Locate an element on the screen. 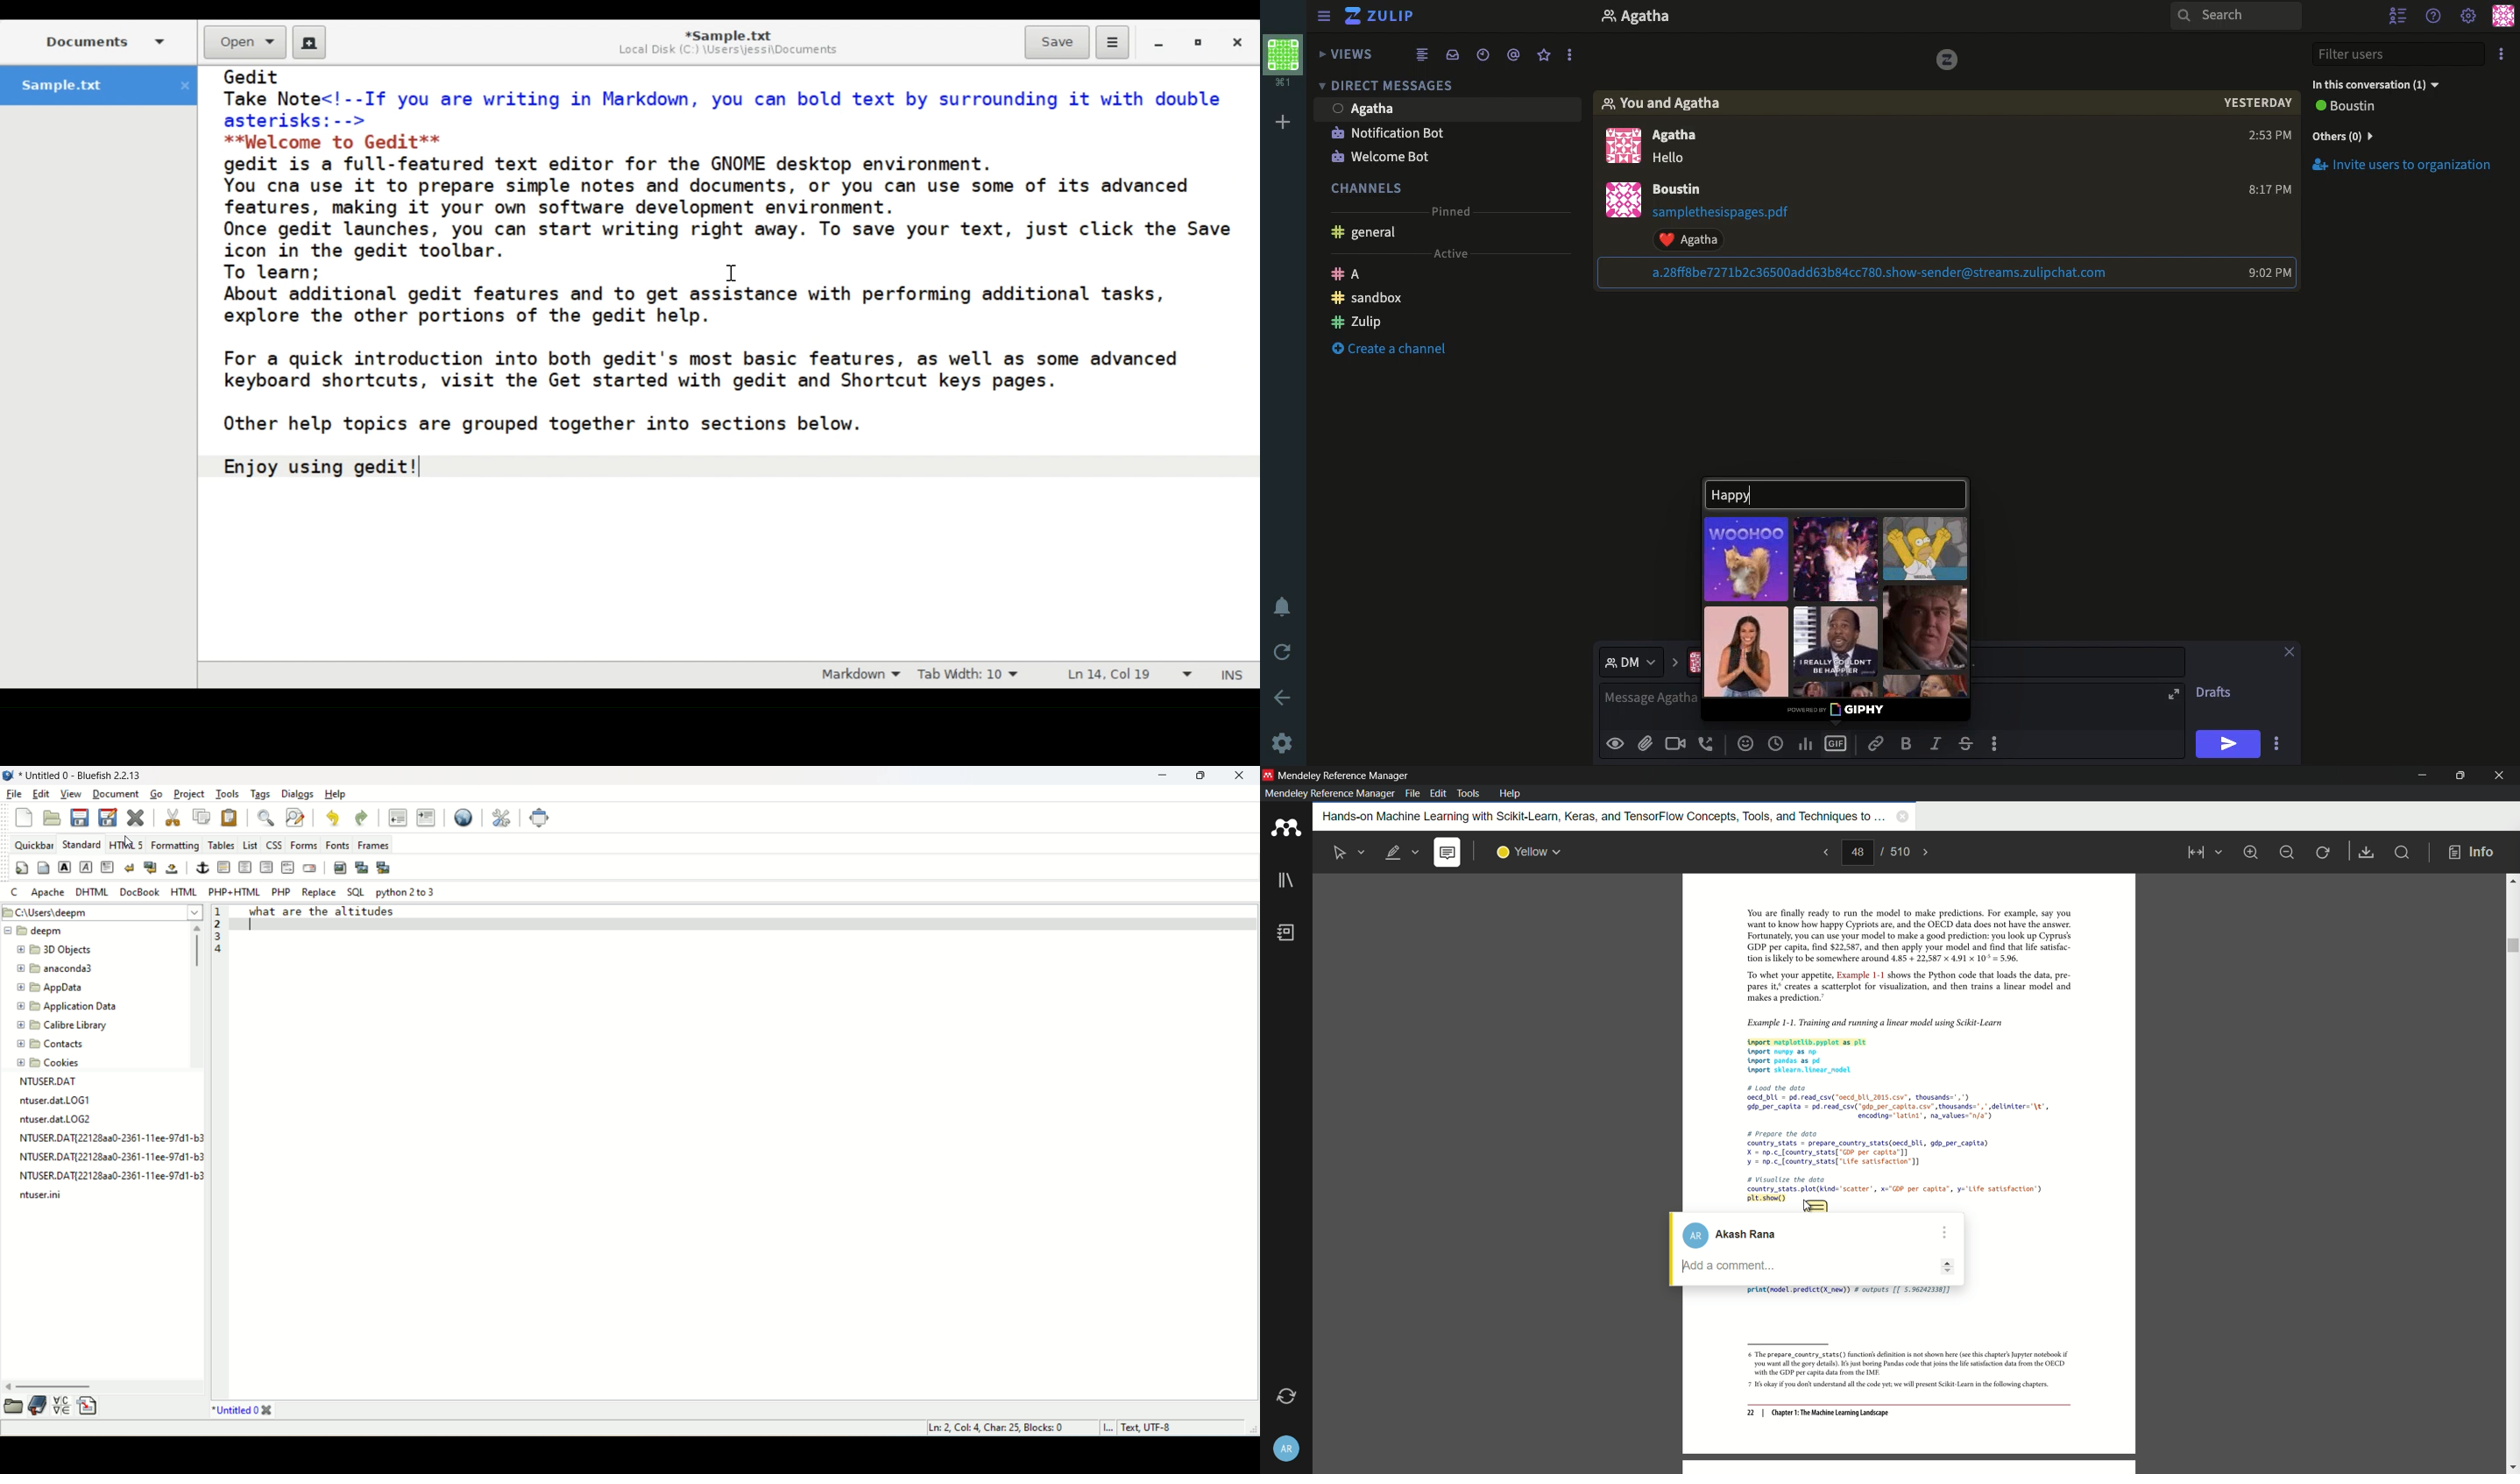 The image size is (2520, 1484). project is located at coordinates (188, 793).